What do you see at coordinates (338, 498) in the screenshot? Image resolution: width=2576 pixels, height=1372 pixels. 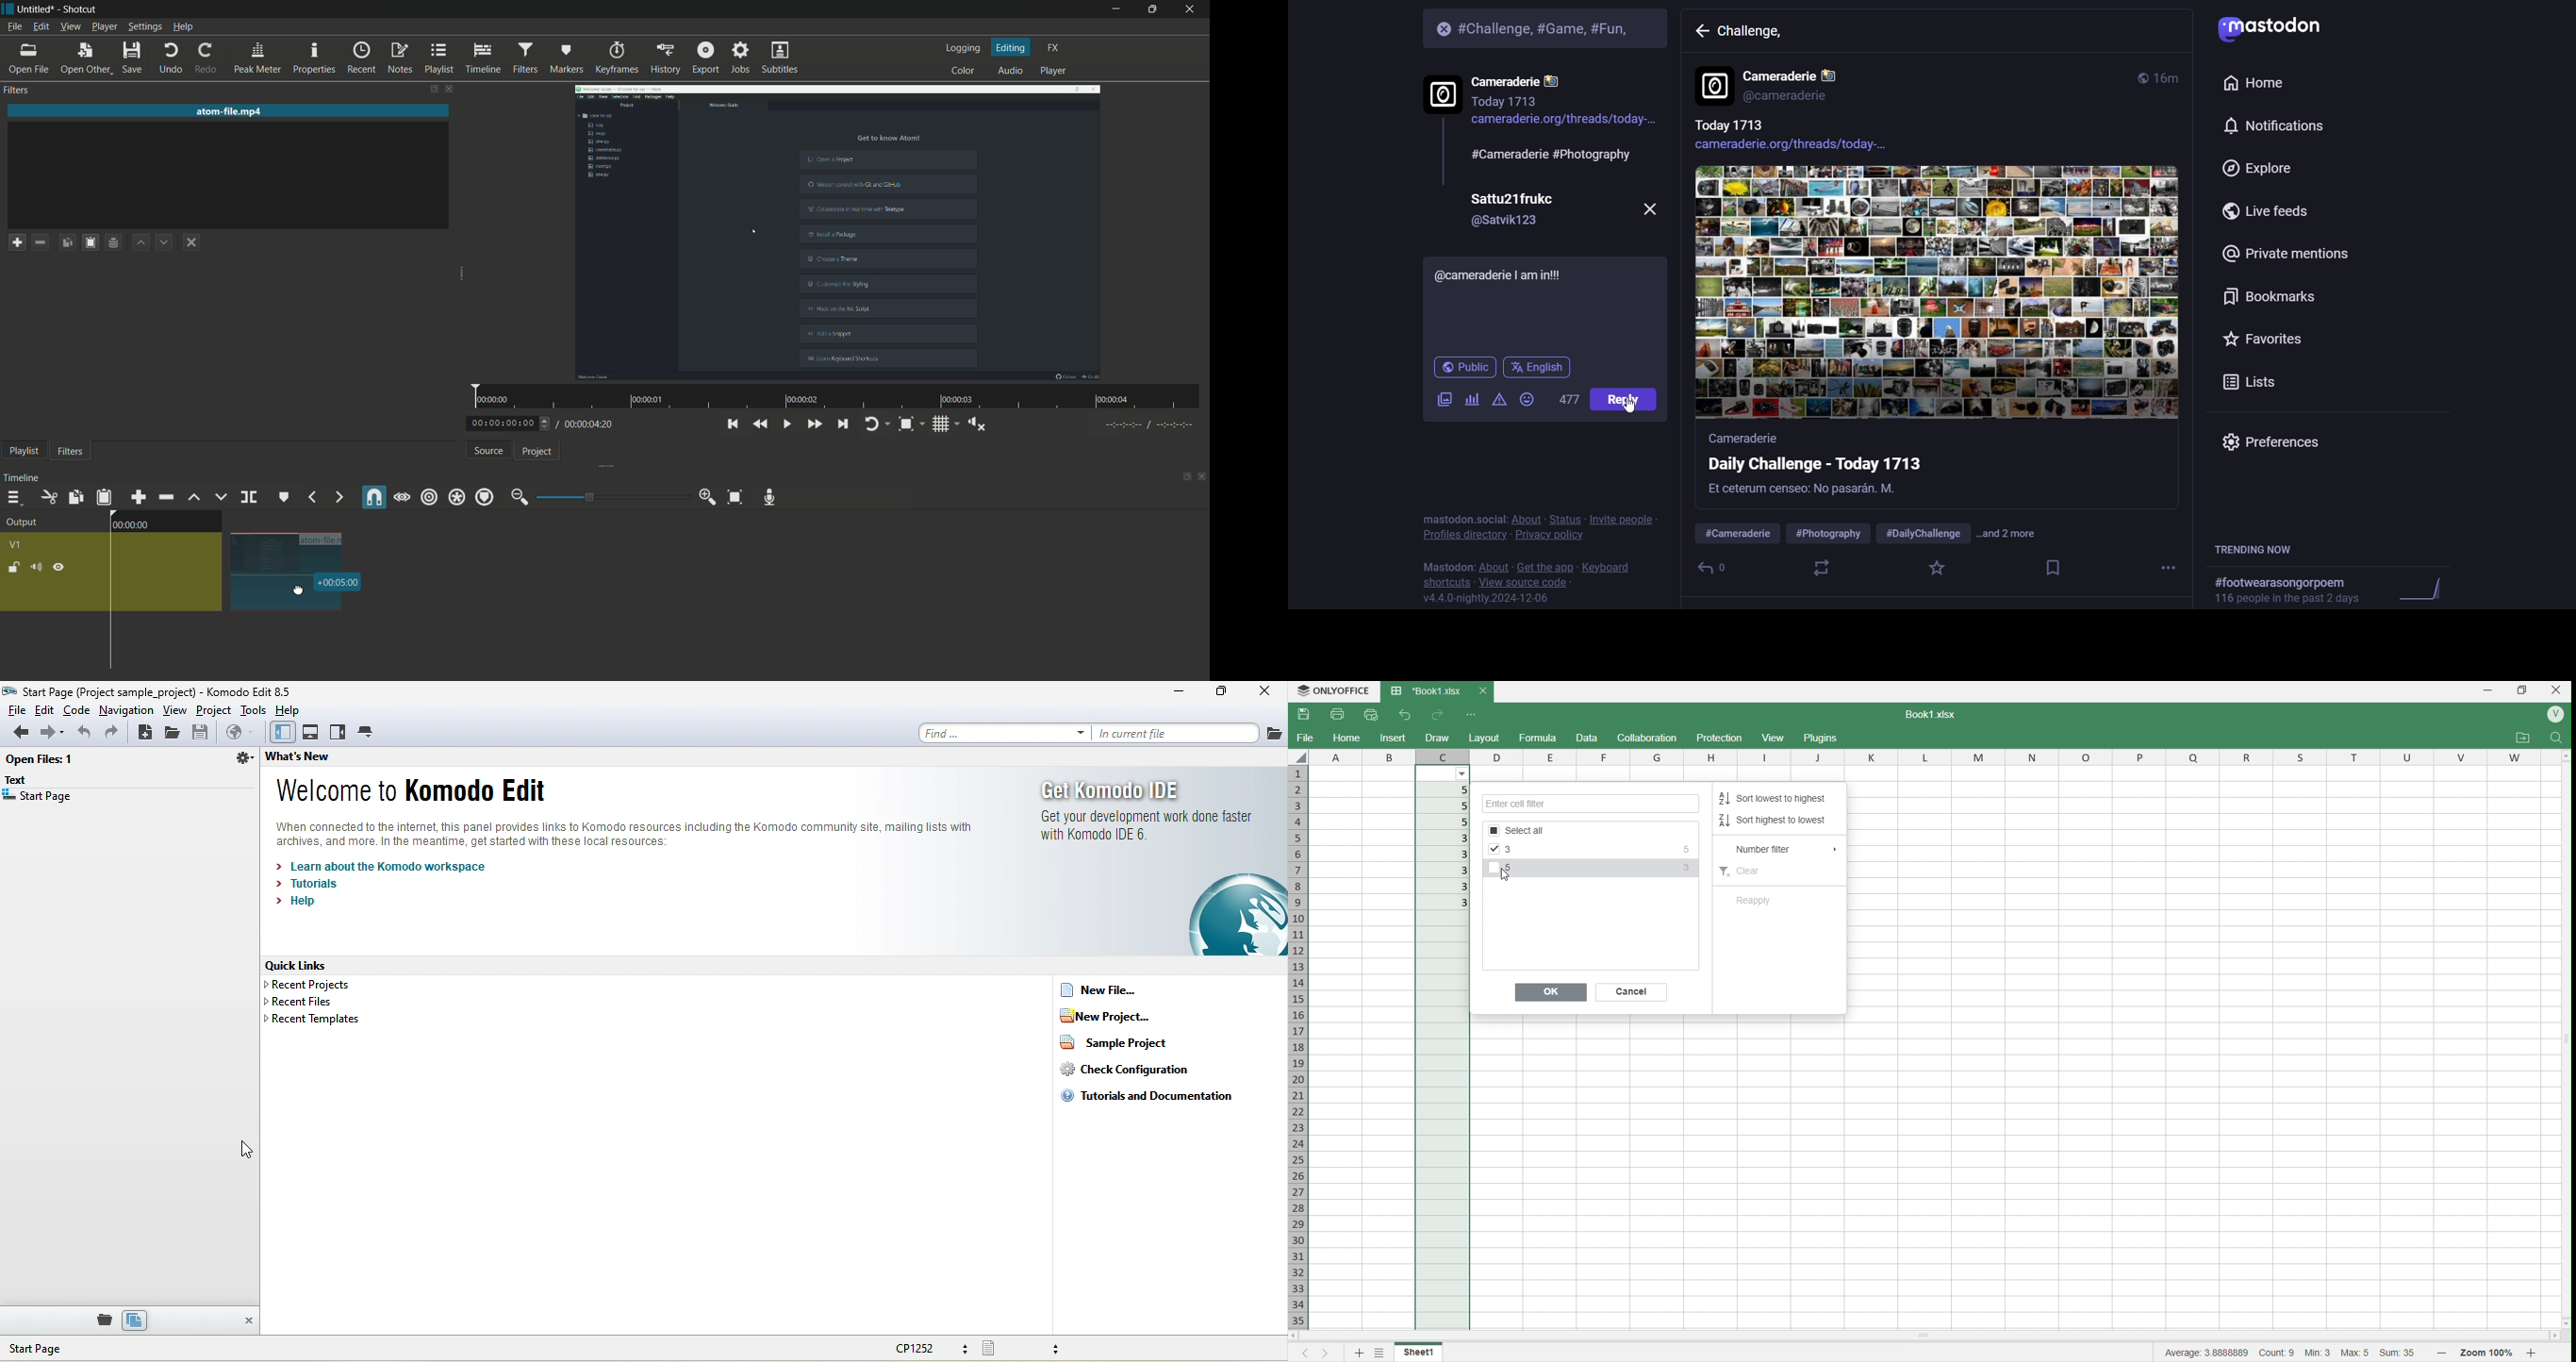 I see `next marker` at bounding box center [338, 498].